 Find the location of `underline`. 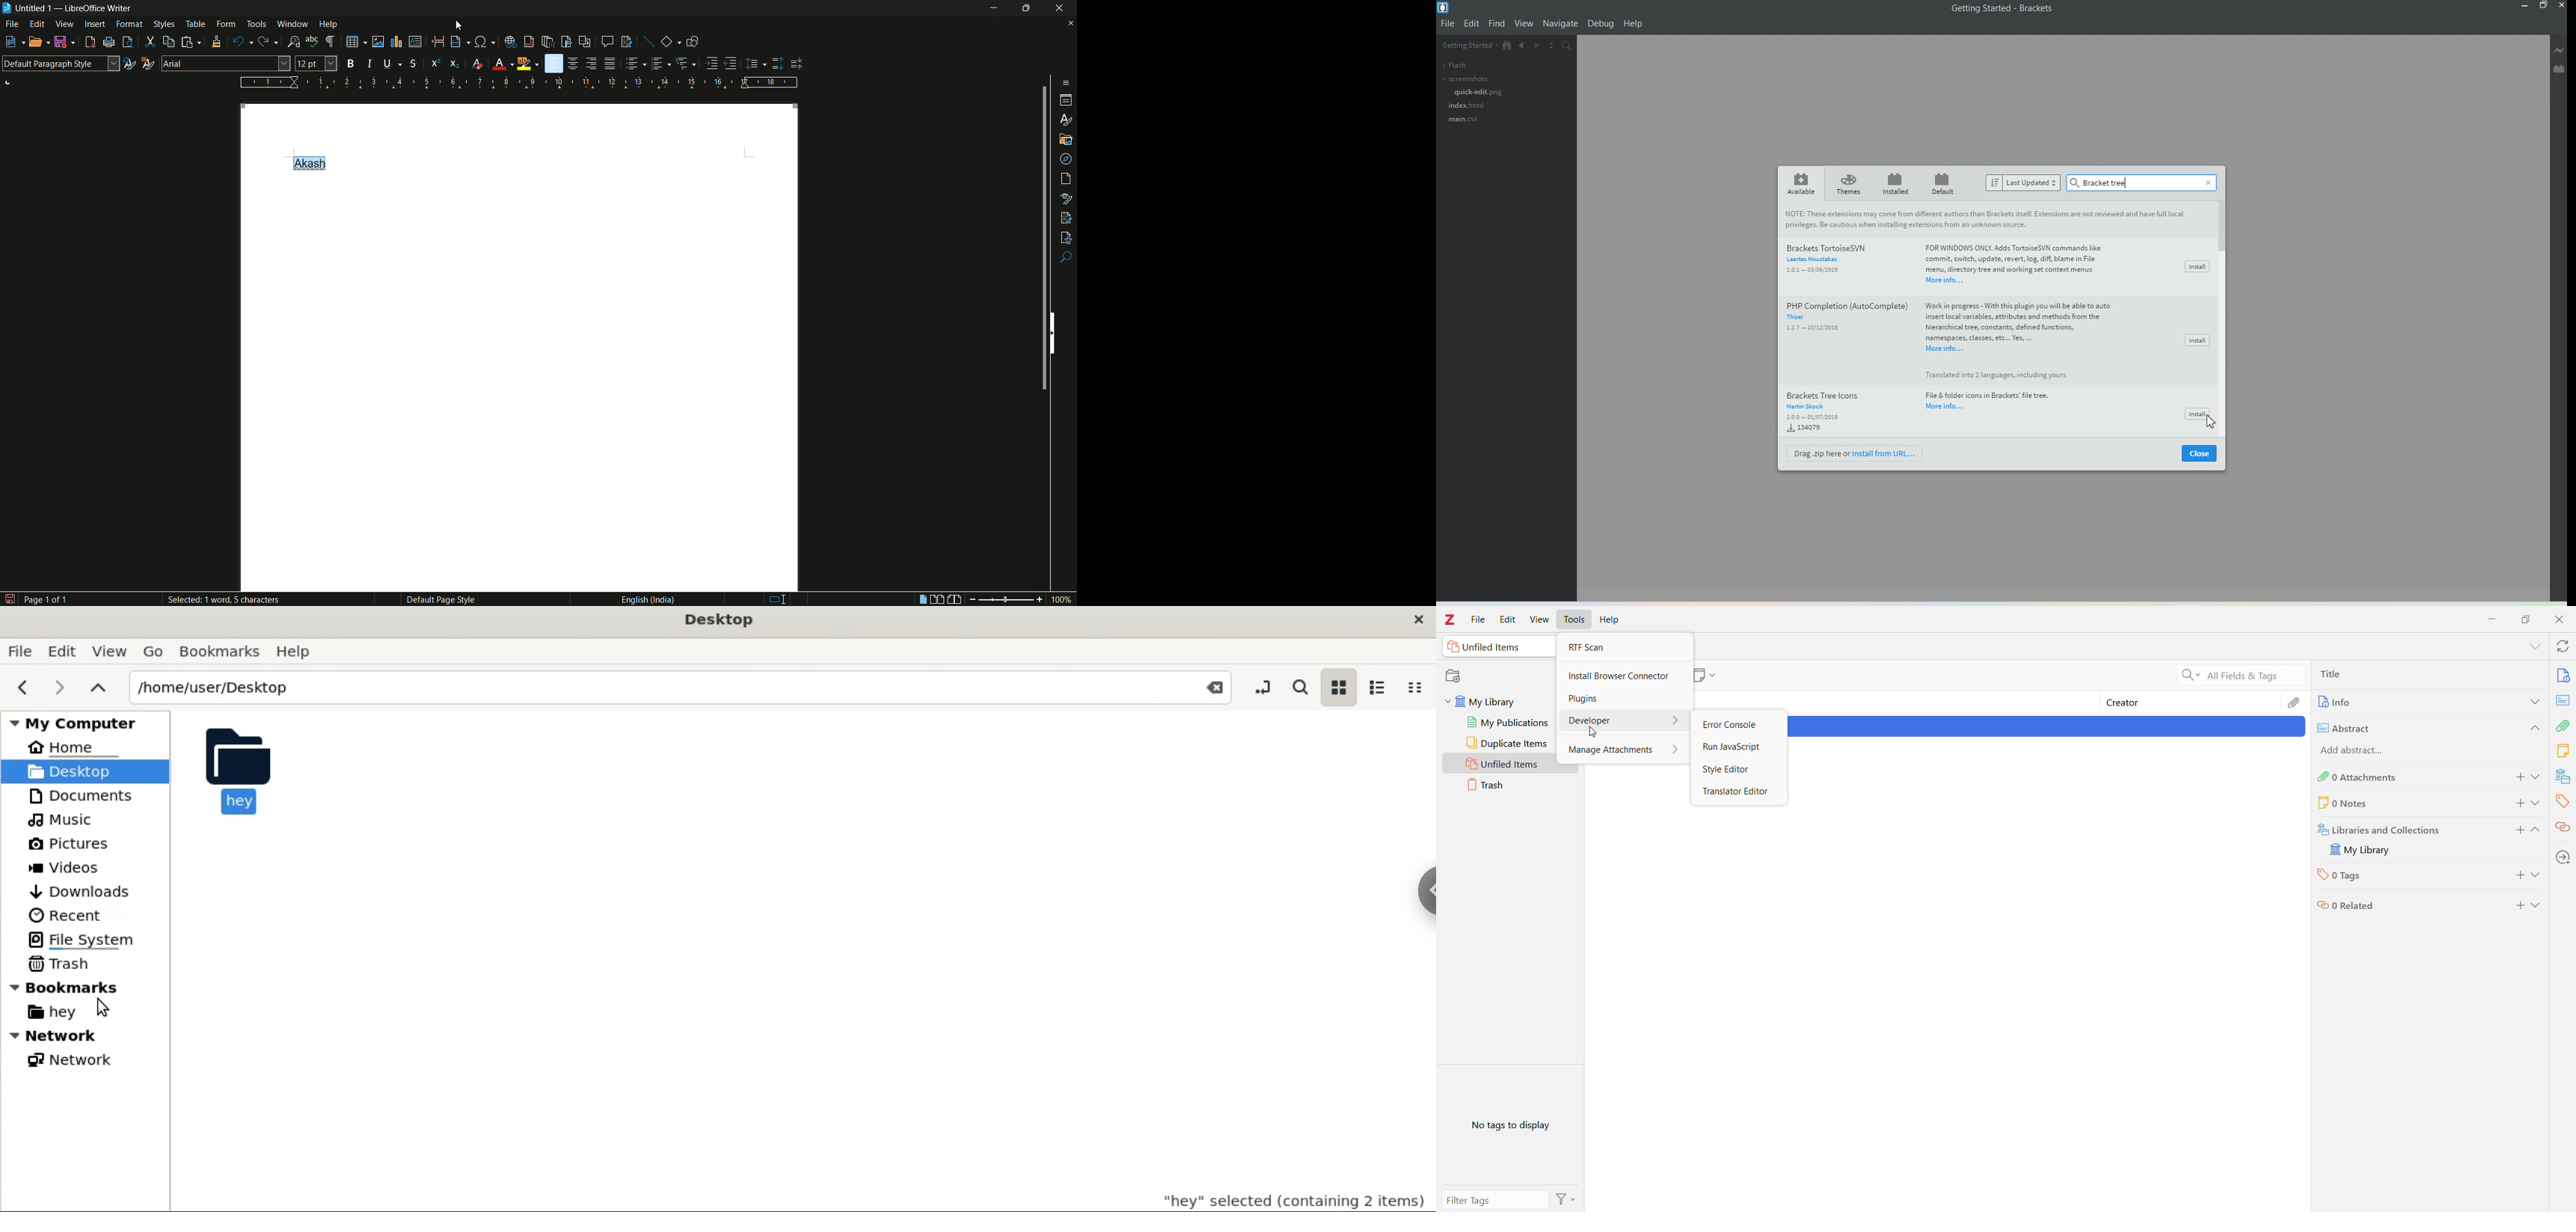

underline is located at coordinates (387, 63).